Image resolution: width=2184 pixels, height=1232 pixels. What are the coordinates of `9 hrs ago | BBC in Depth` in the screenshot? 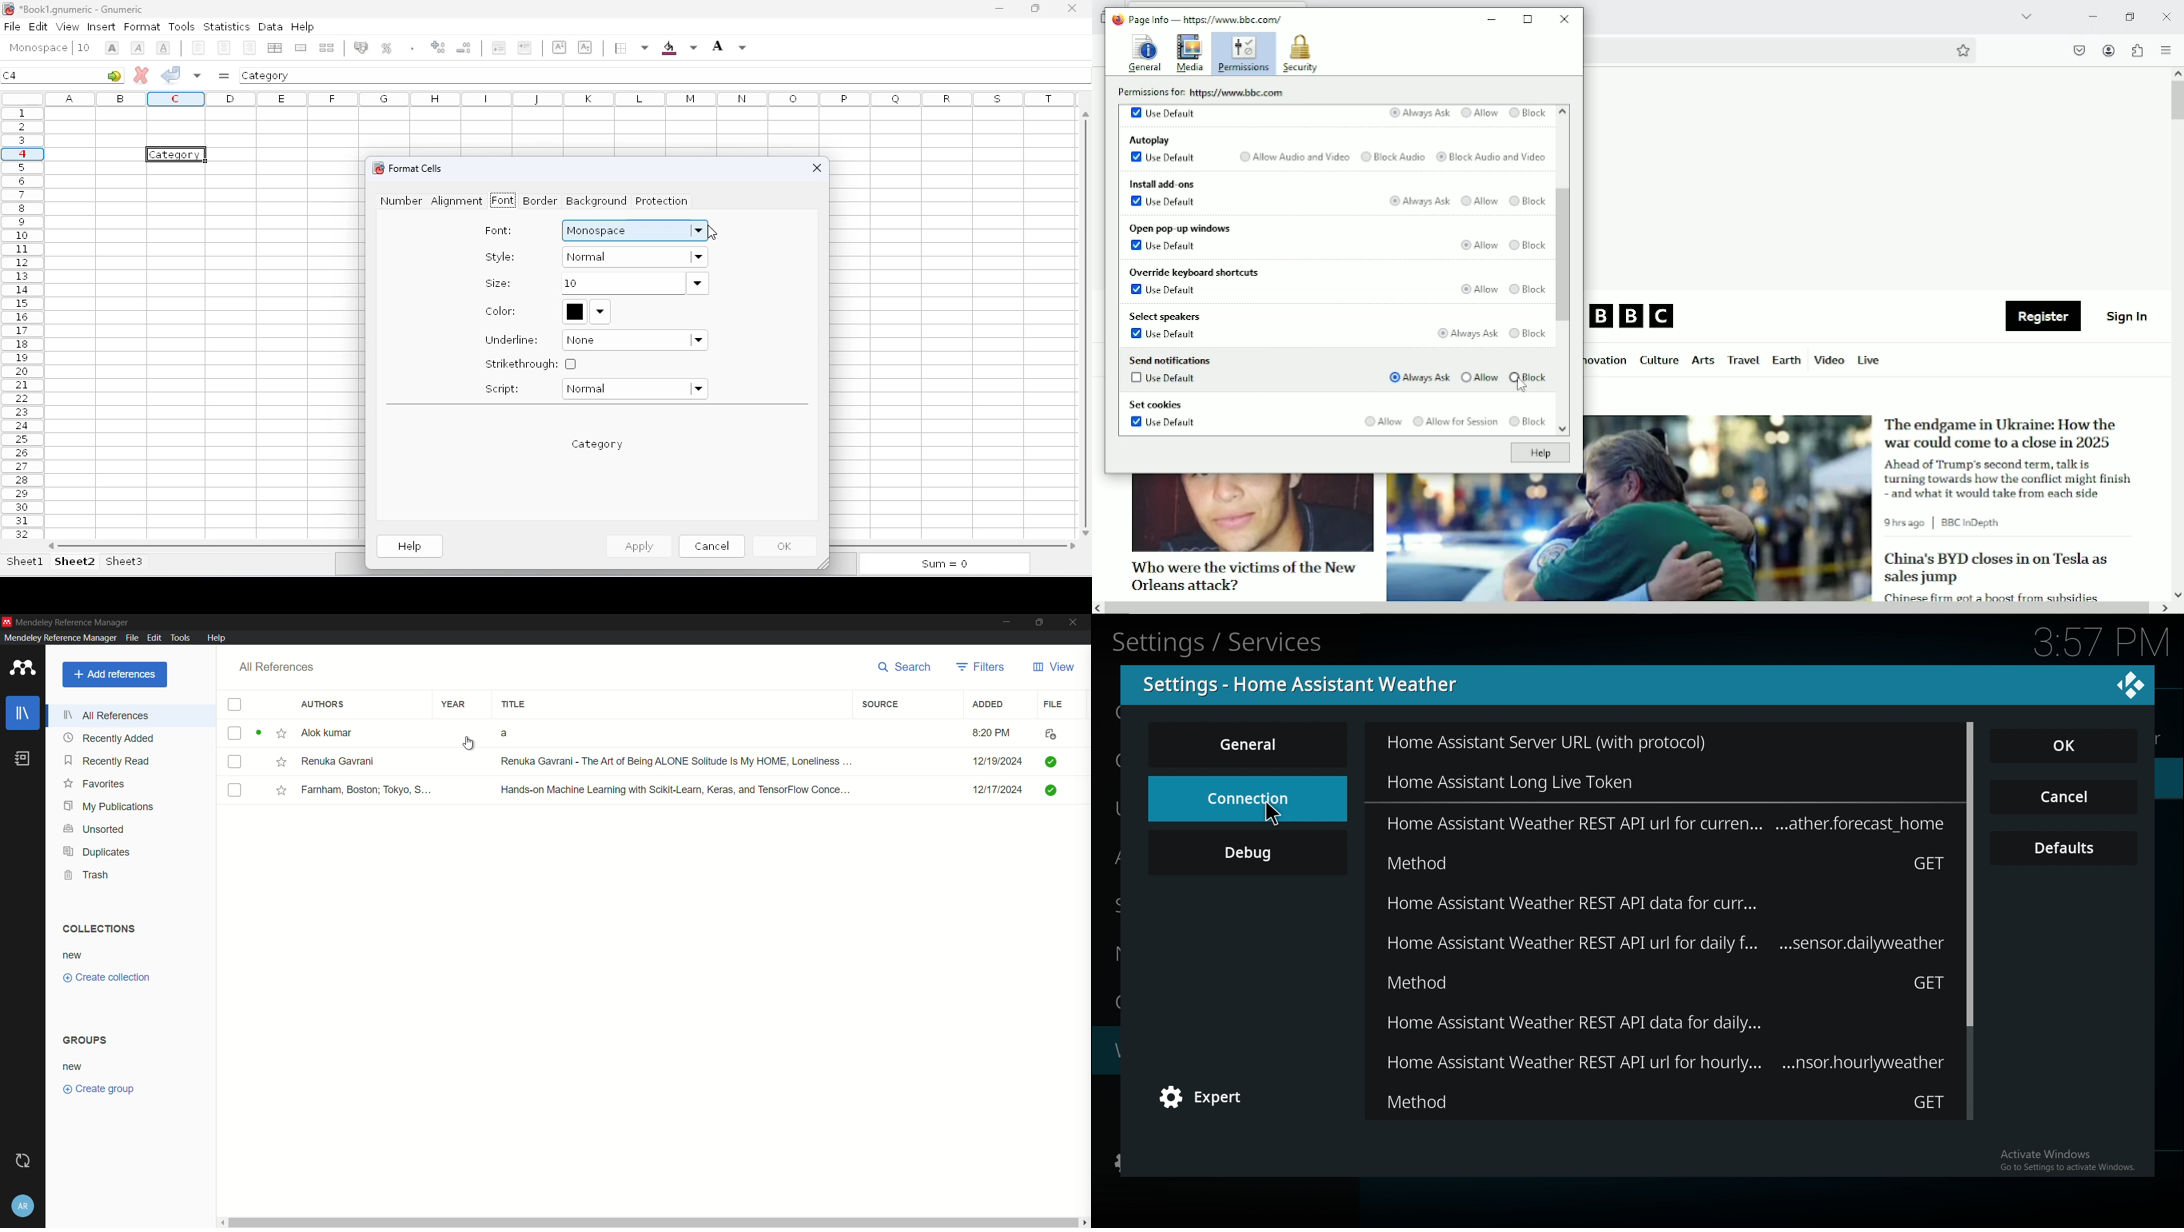 It's located at (1946, 523).